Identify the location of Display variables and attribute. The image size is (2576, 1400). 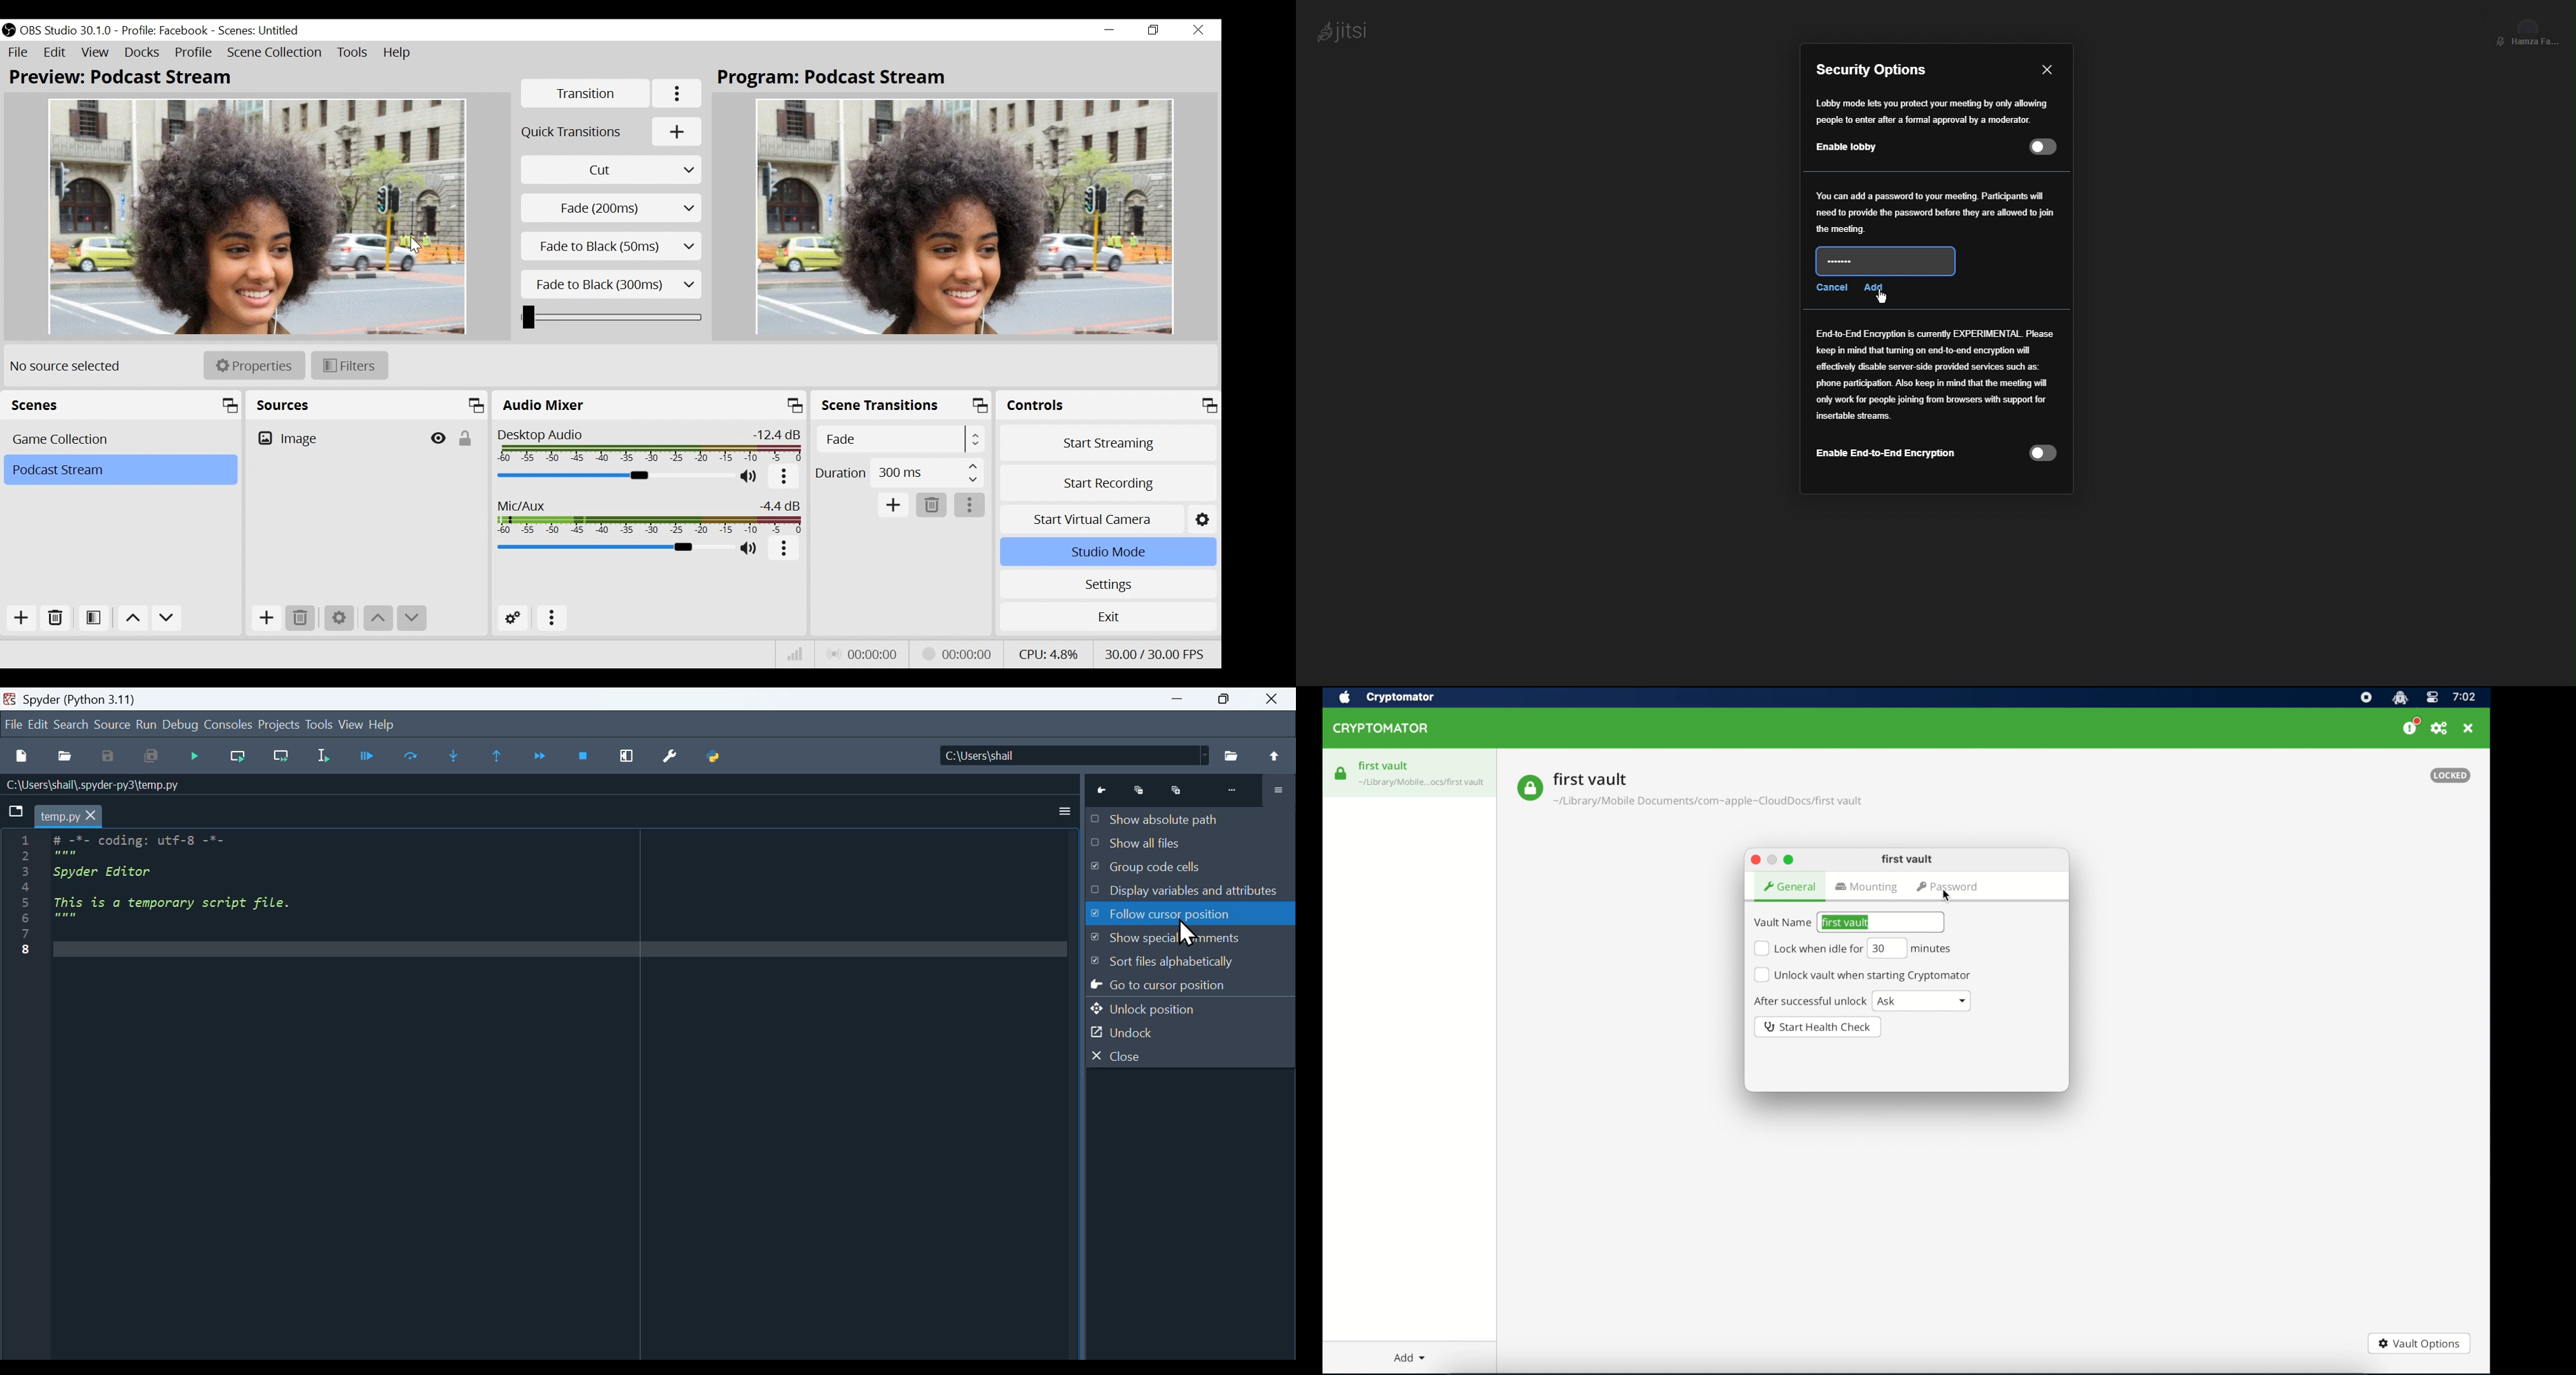
(1185, 892).